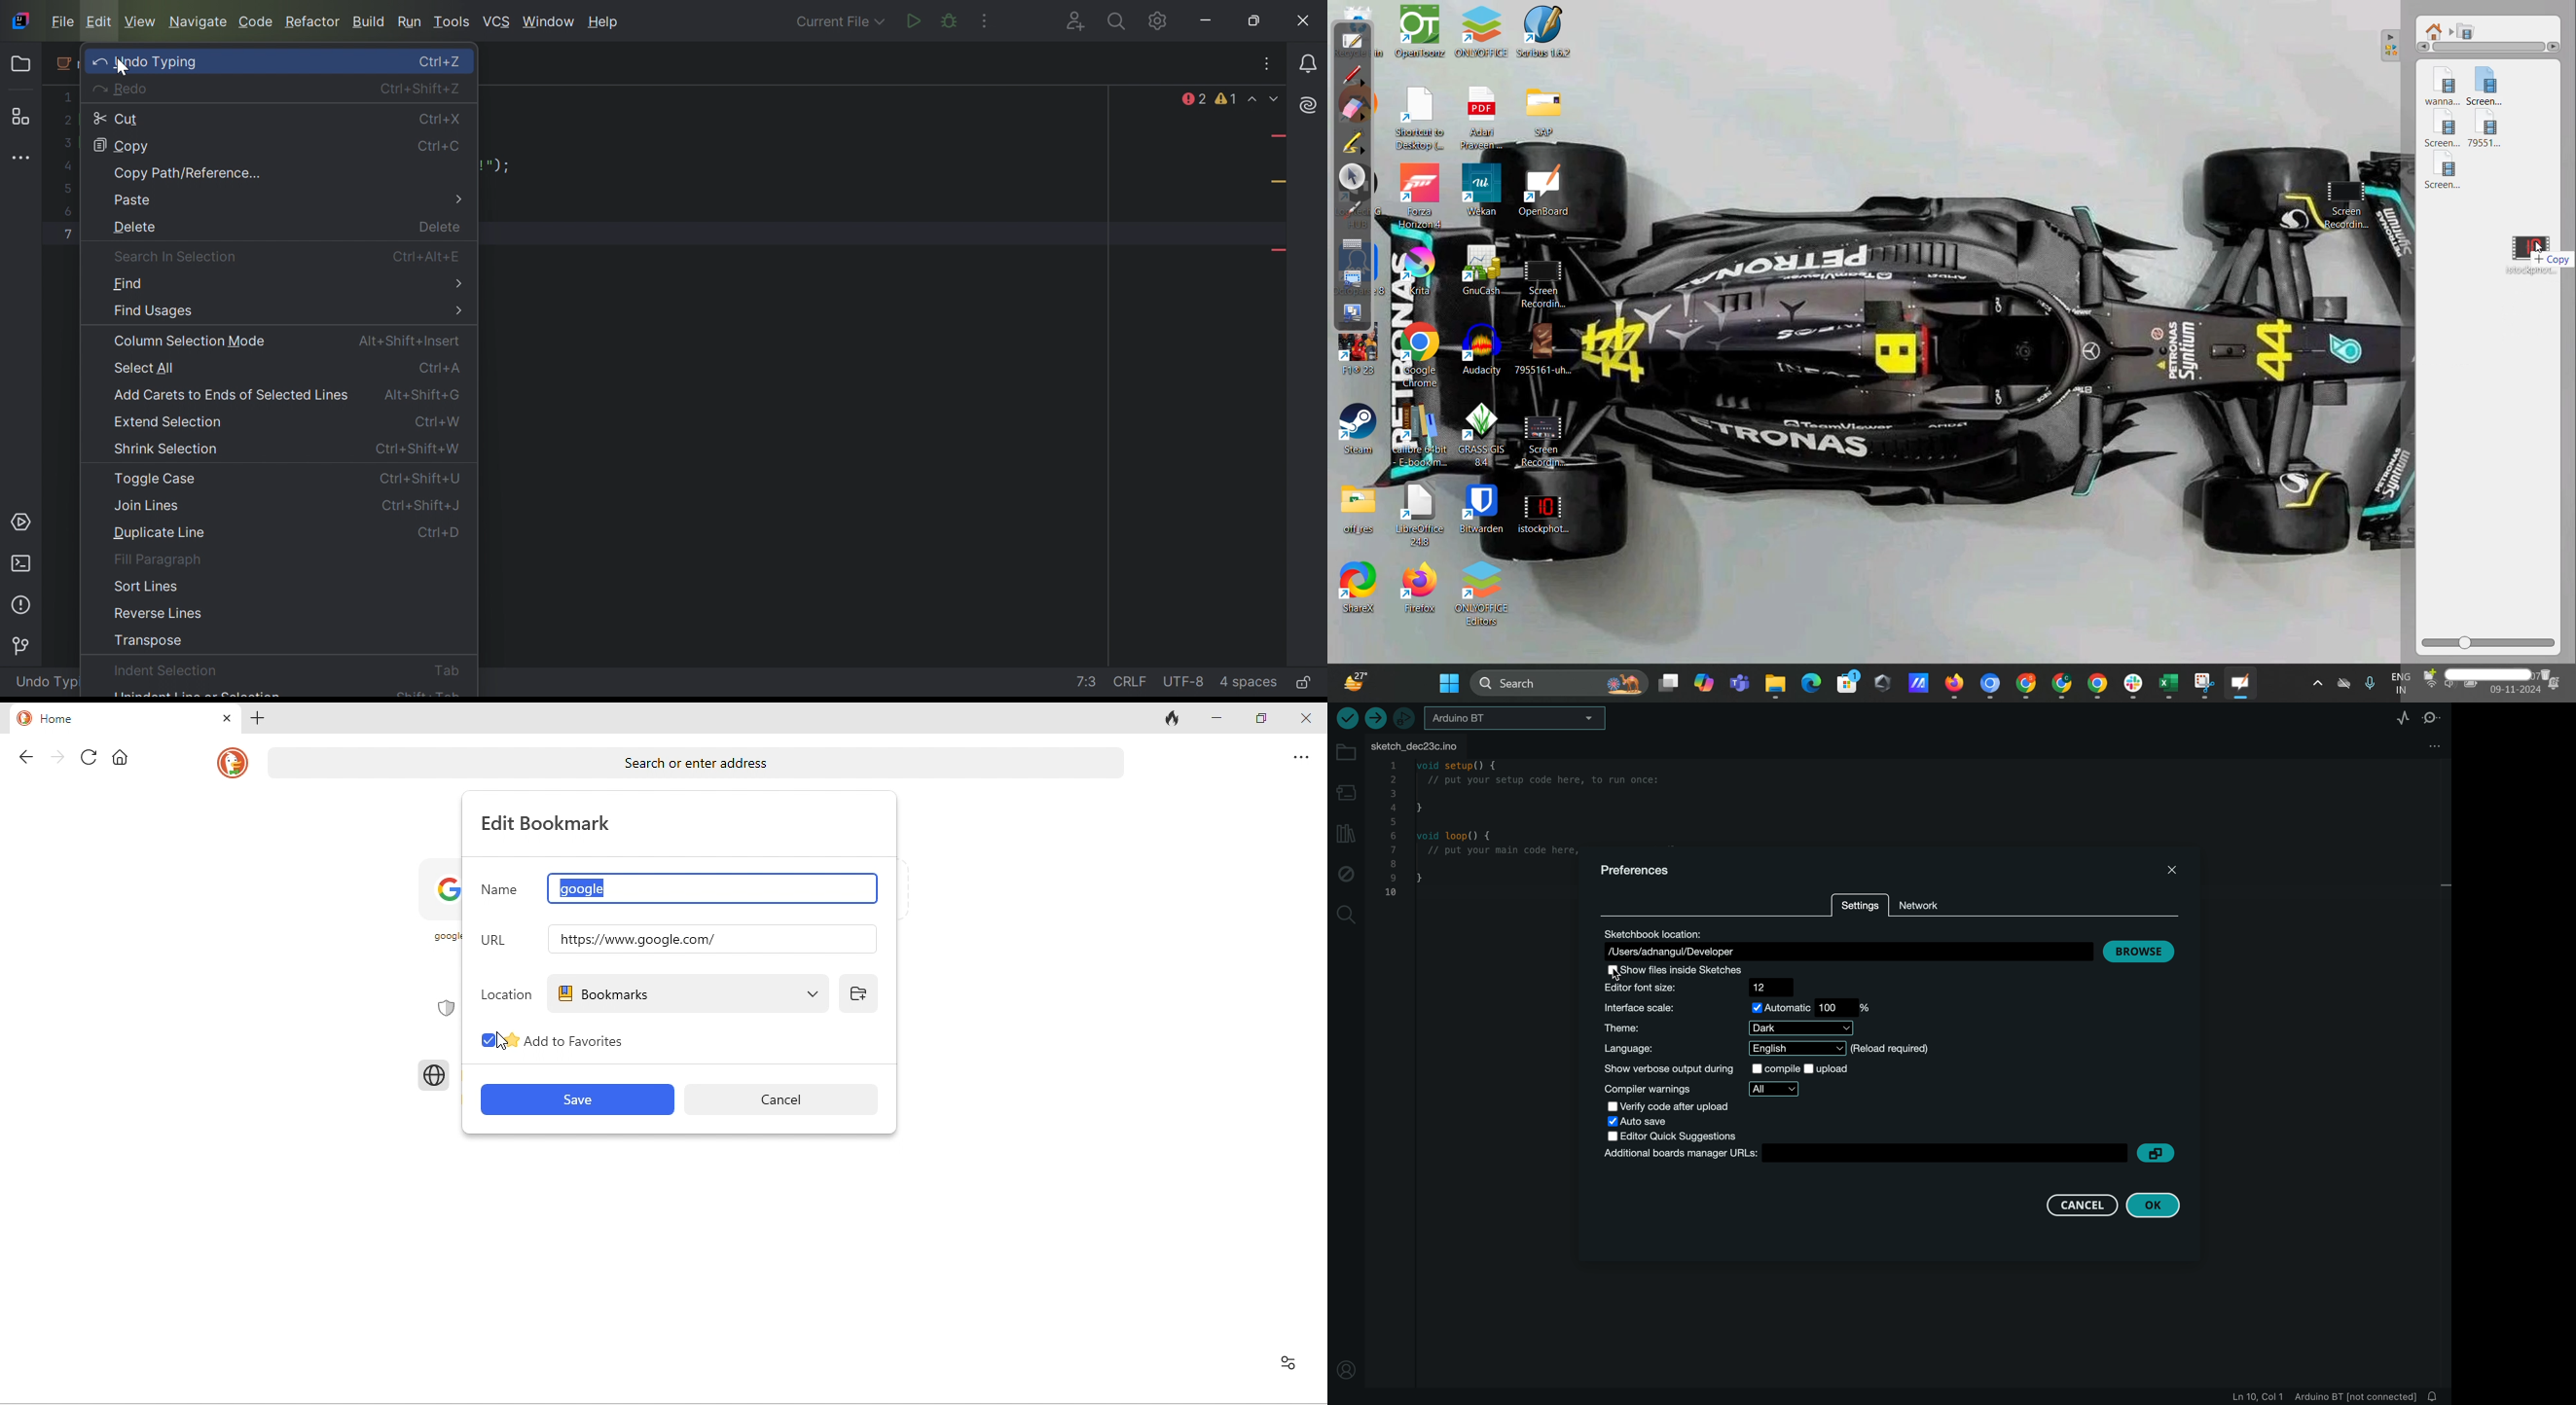 The width and height of the screenshot is (2576, 1428). I want to click on Updates available. IDE and Project Settings. , so click(1160, 21).